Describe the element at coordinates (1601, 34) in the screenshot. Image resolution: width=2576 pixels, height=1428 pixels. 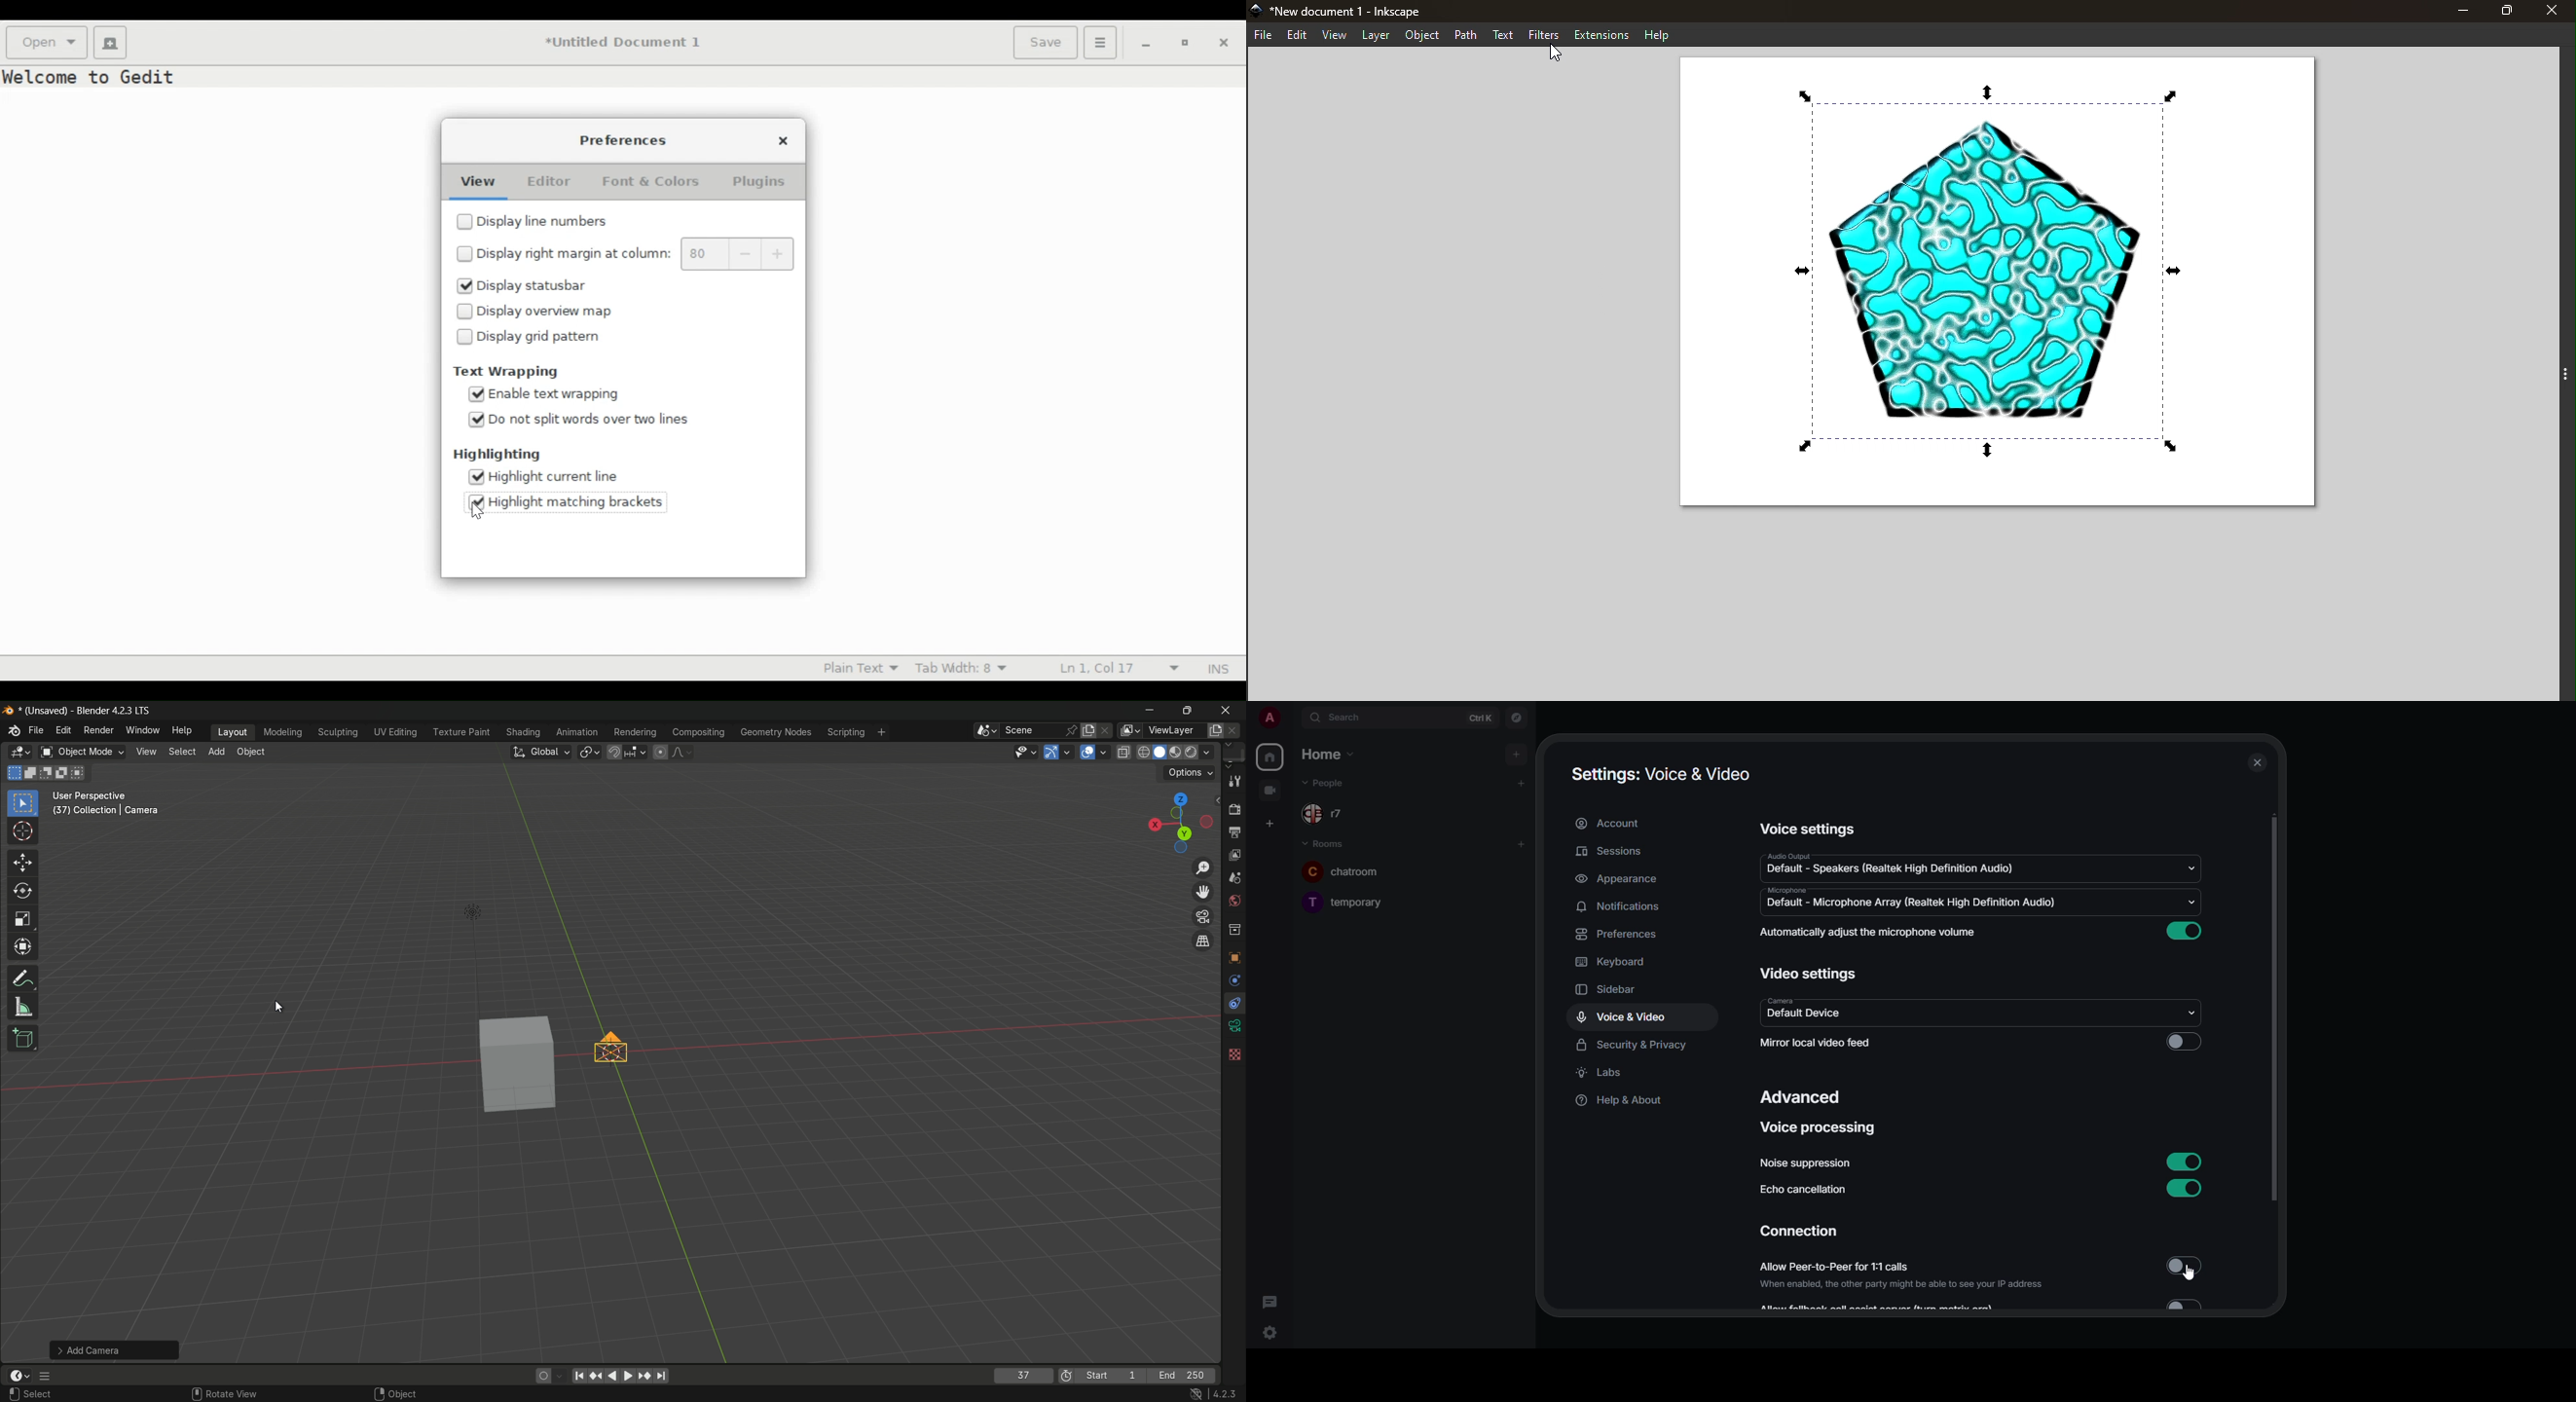
I see `Extensions` at that location.